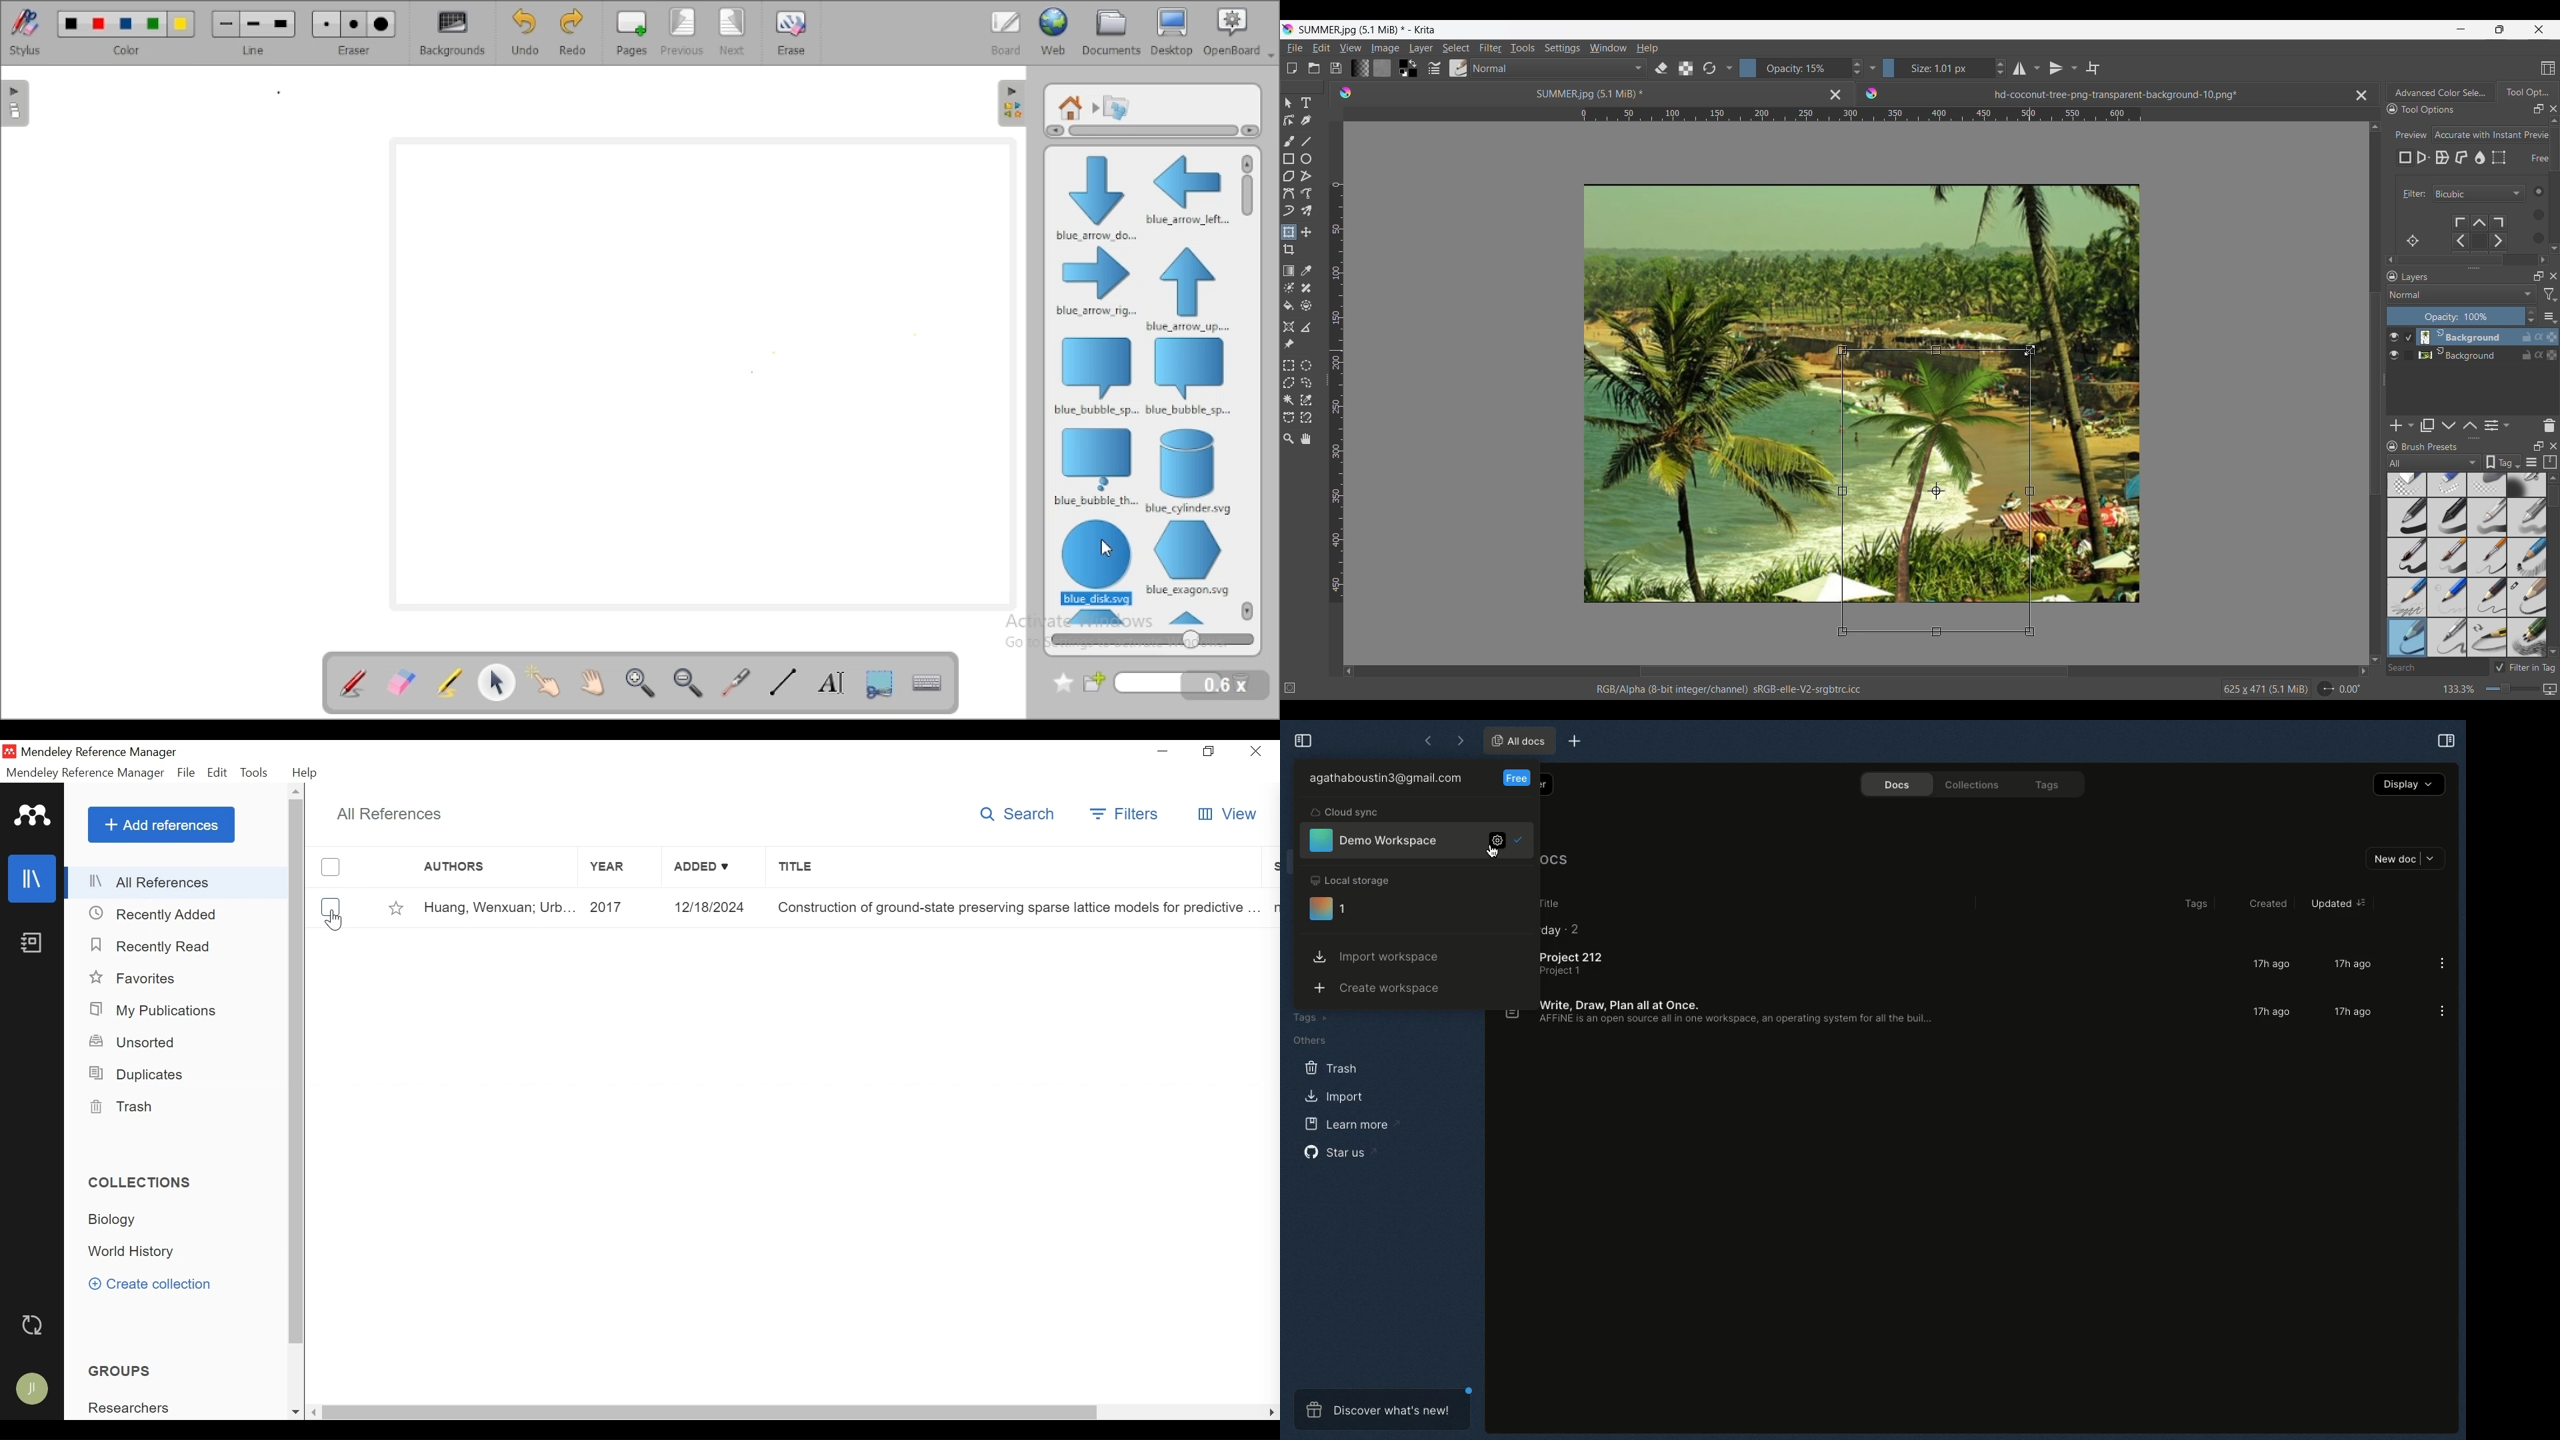 This screenshot has height=1456, width=2576. What do you see at coordinates (1517, 777) in the screenshot?
I see `Free` at bounding box center [1517, 777].